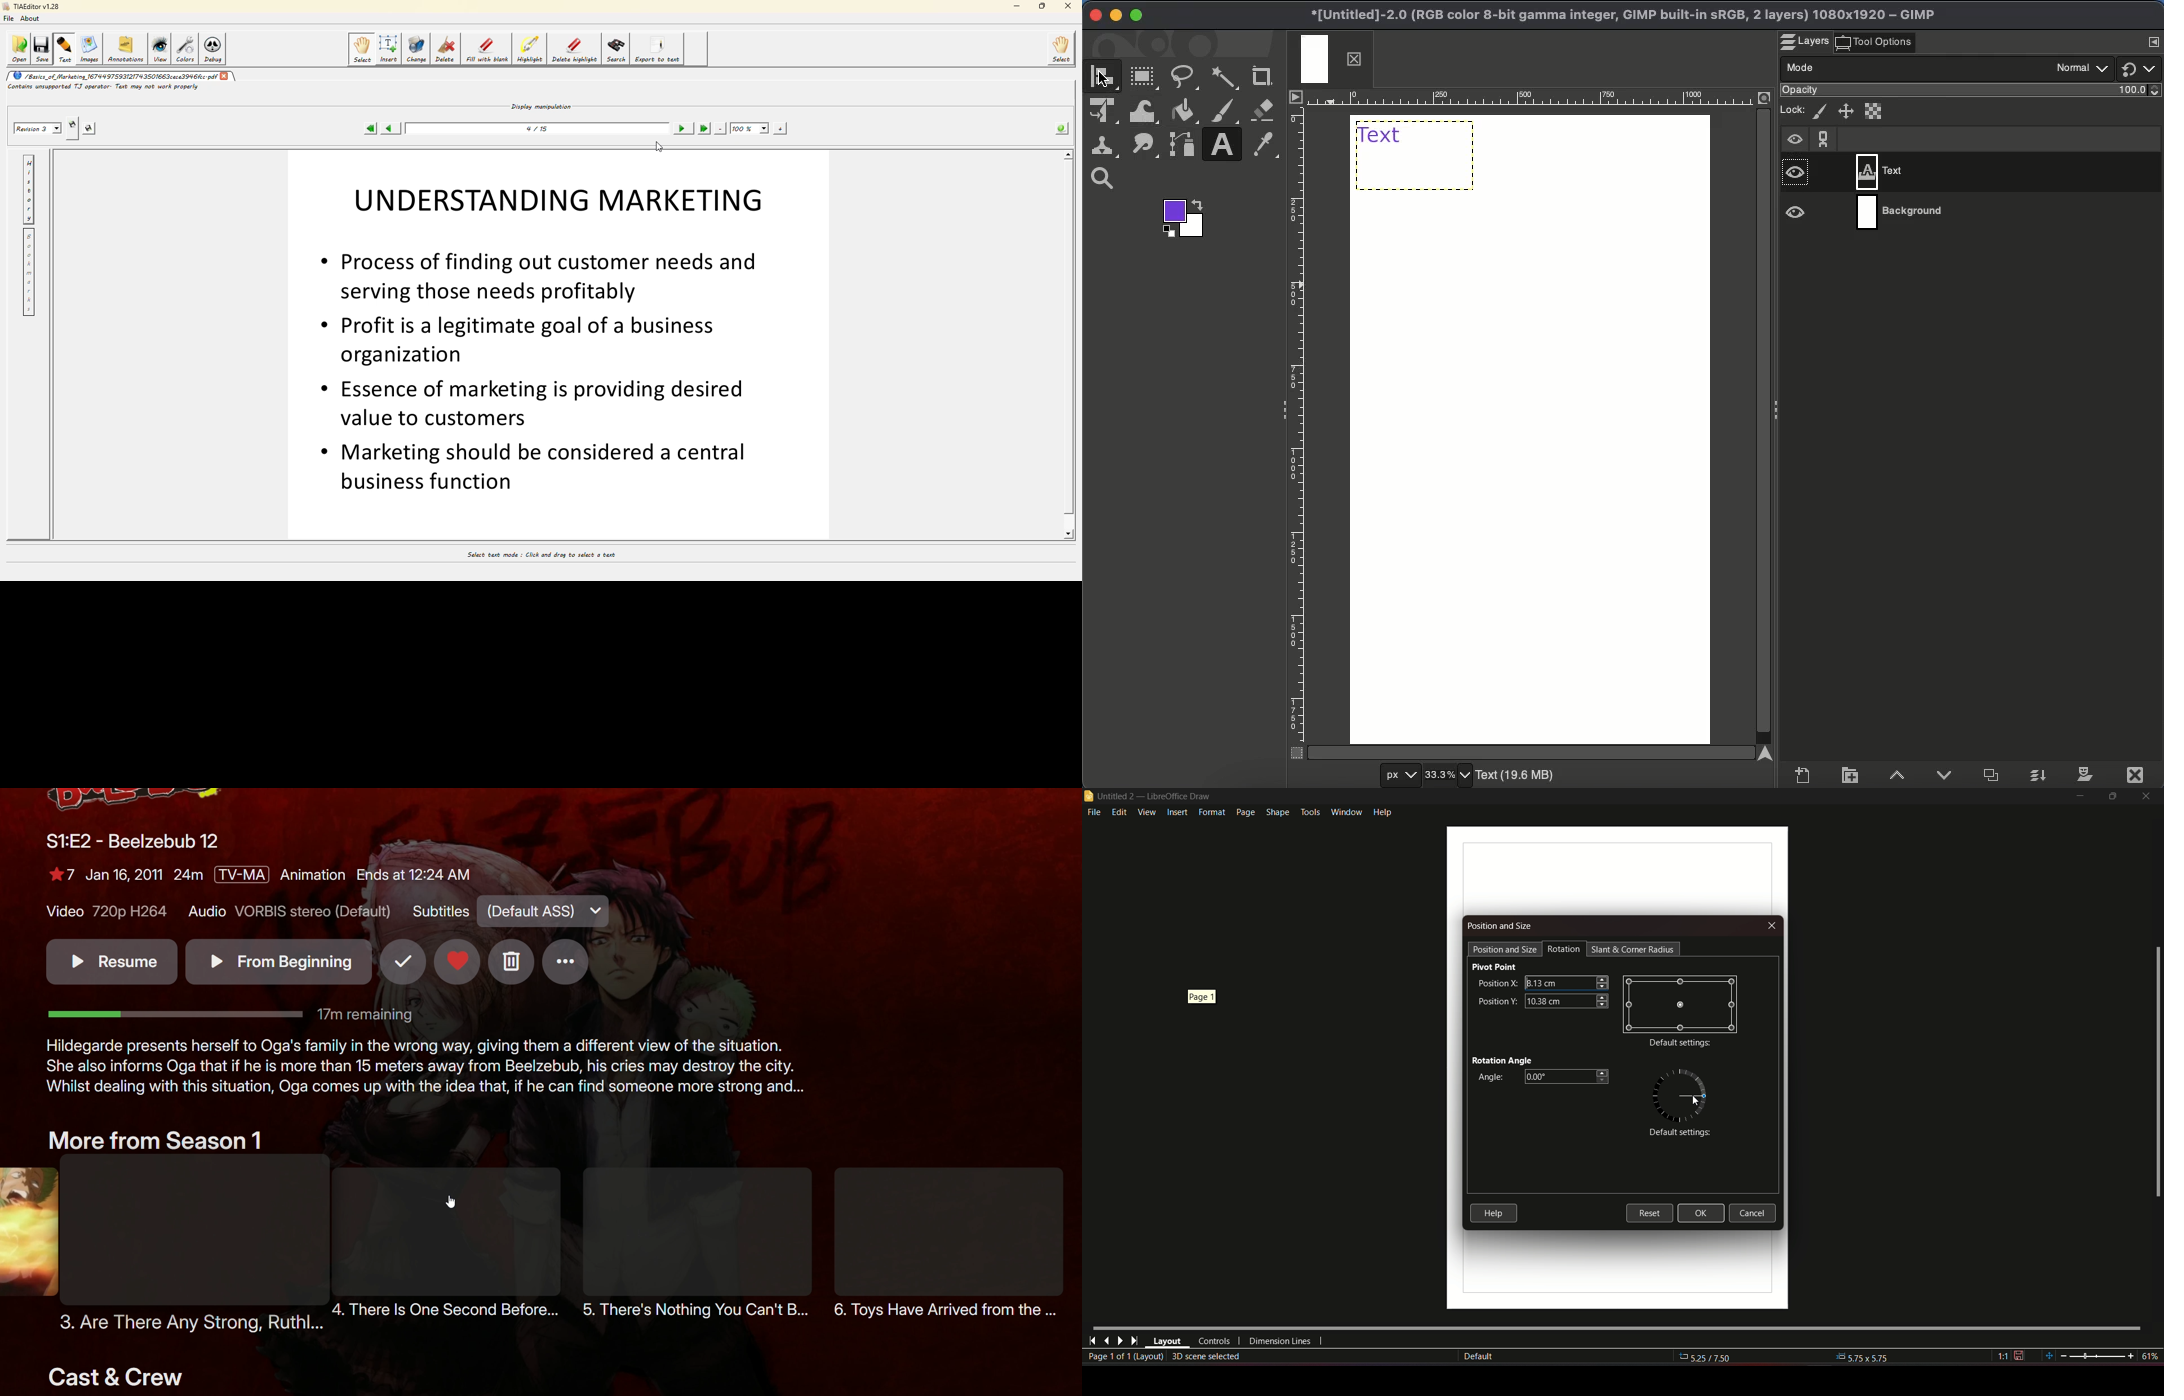 The width and height of the screenshot is (2184, 1400). I want to click on Pivot Point, so click(1495, 967).